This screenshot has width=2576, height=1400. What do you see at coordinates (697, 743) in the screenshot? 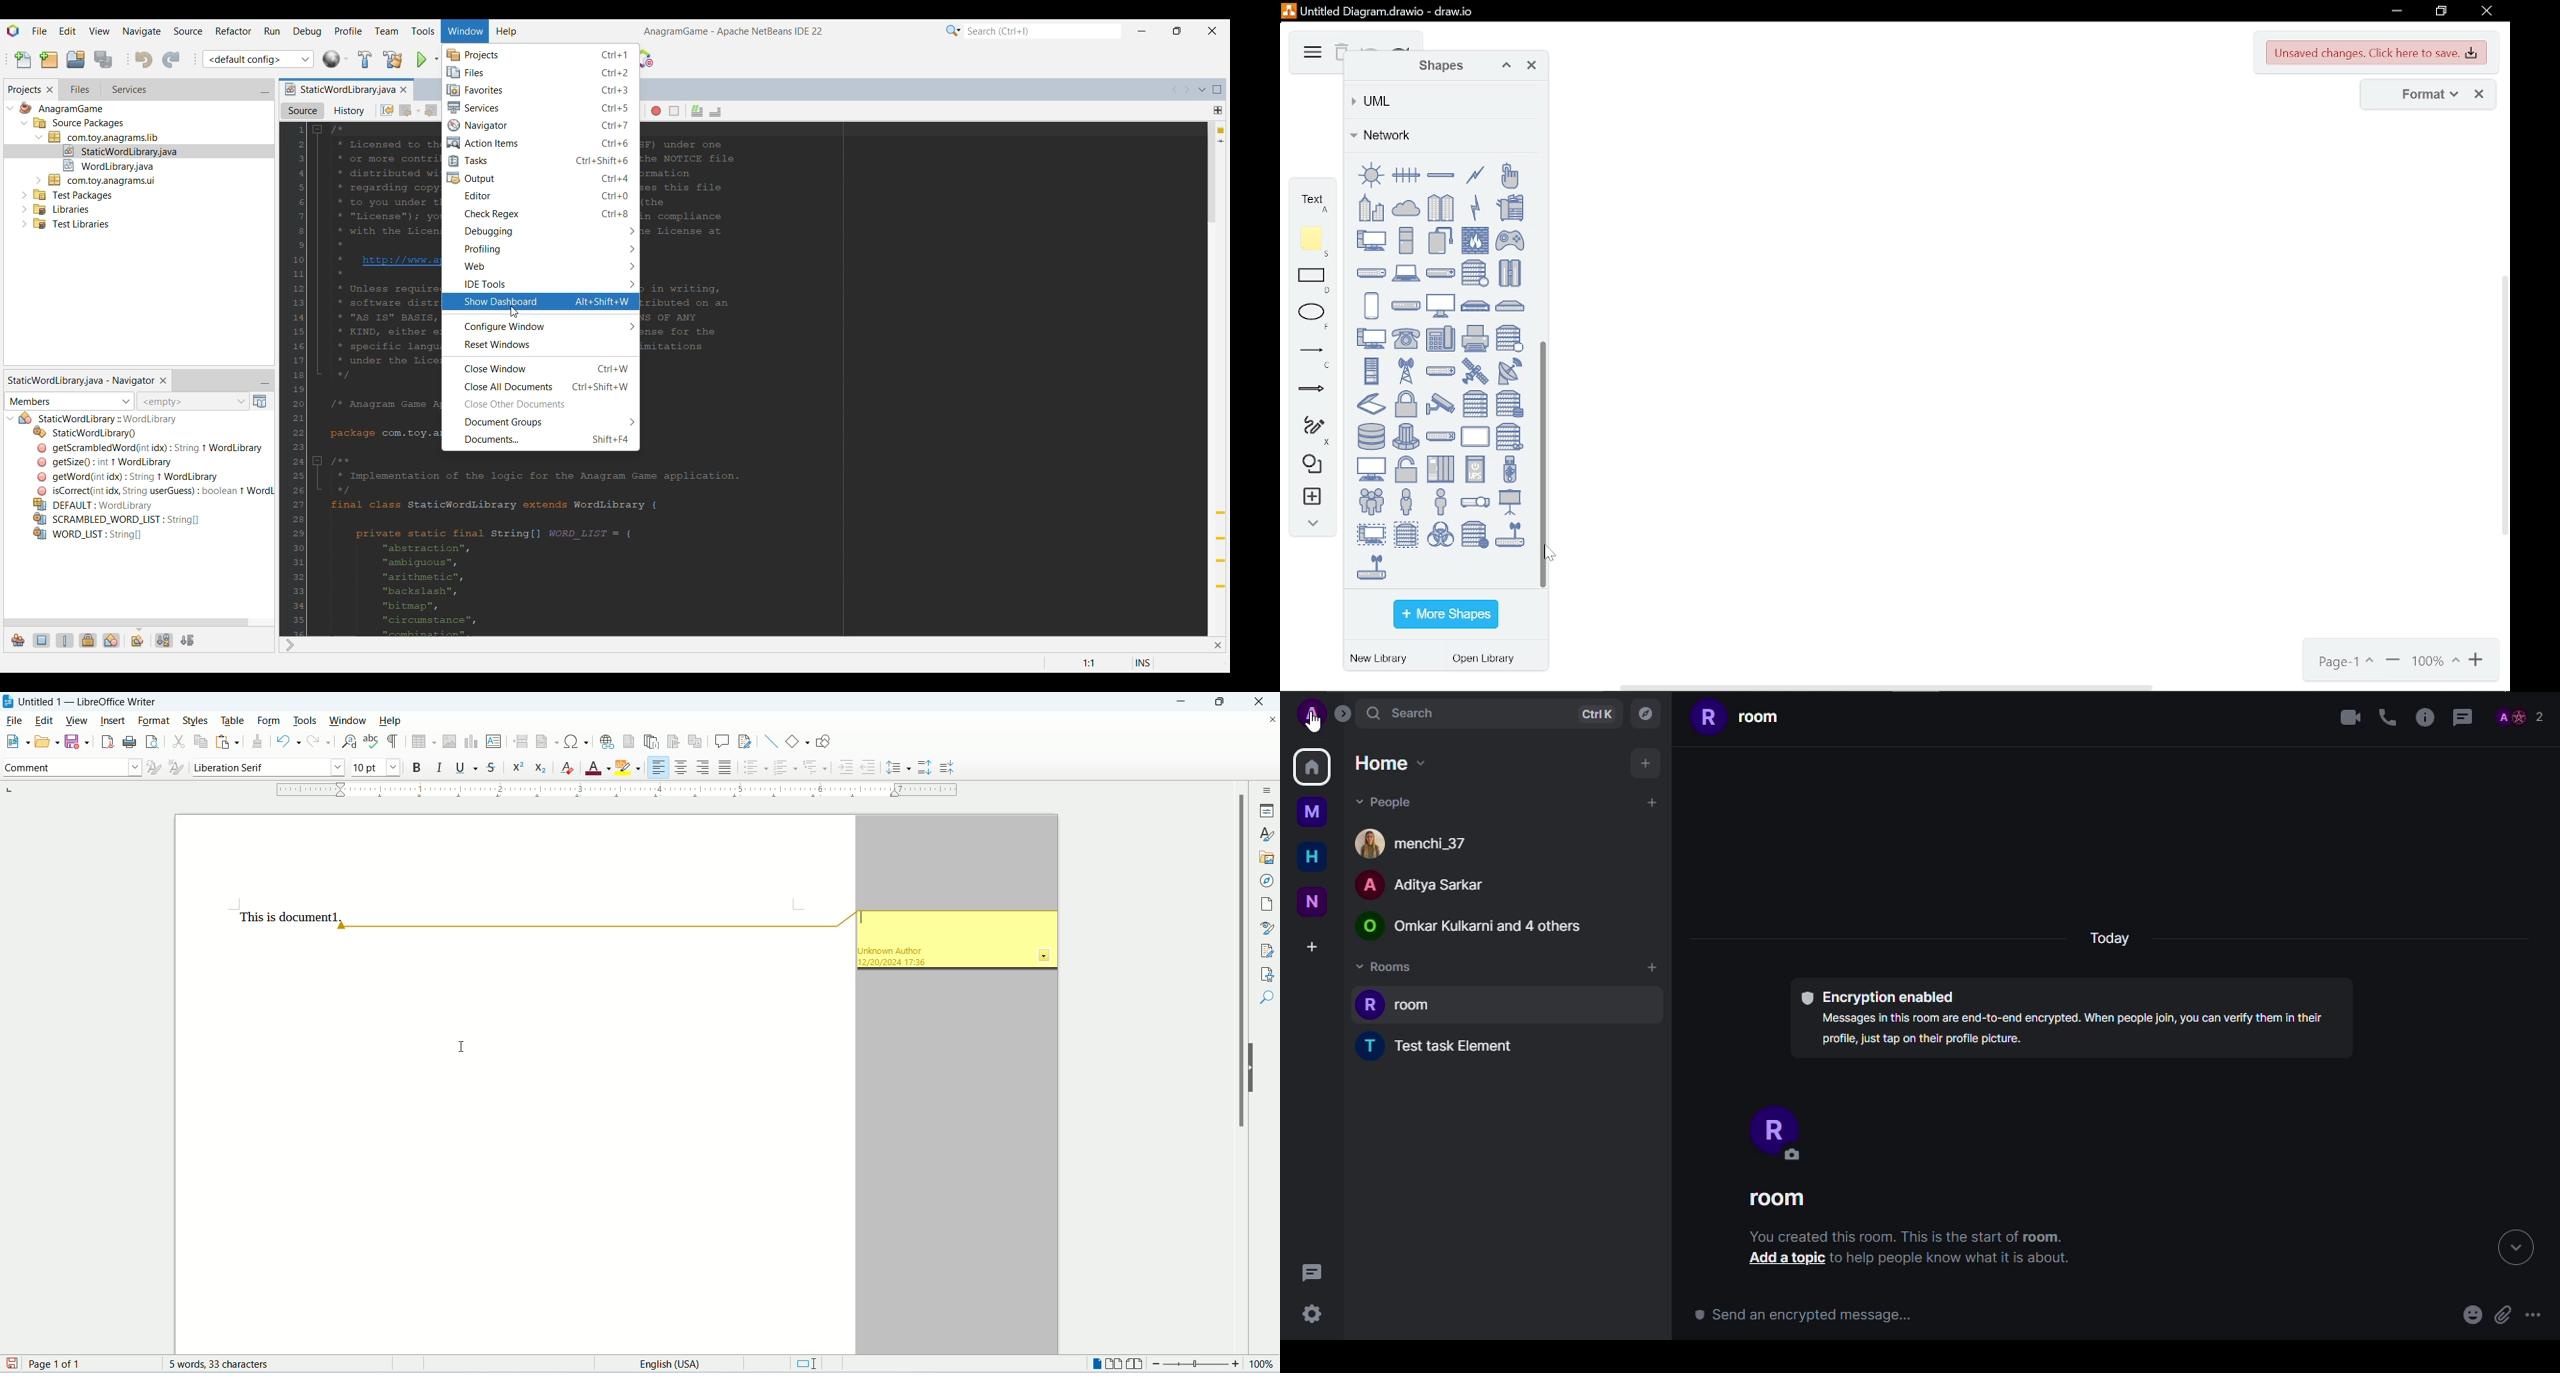
I see `inert cross reference` at bounding box center [697, 743].